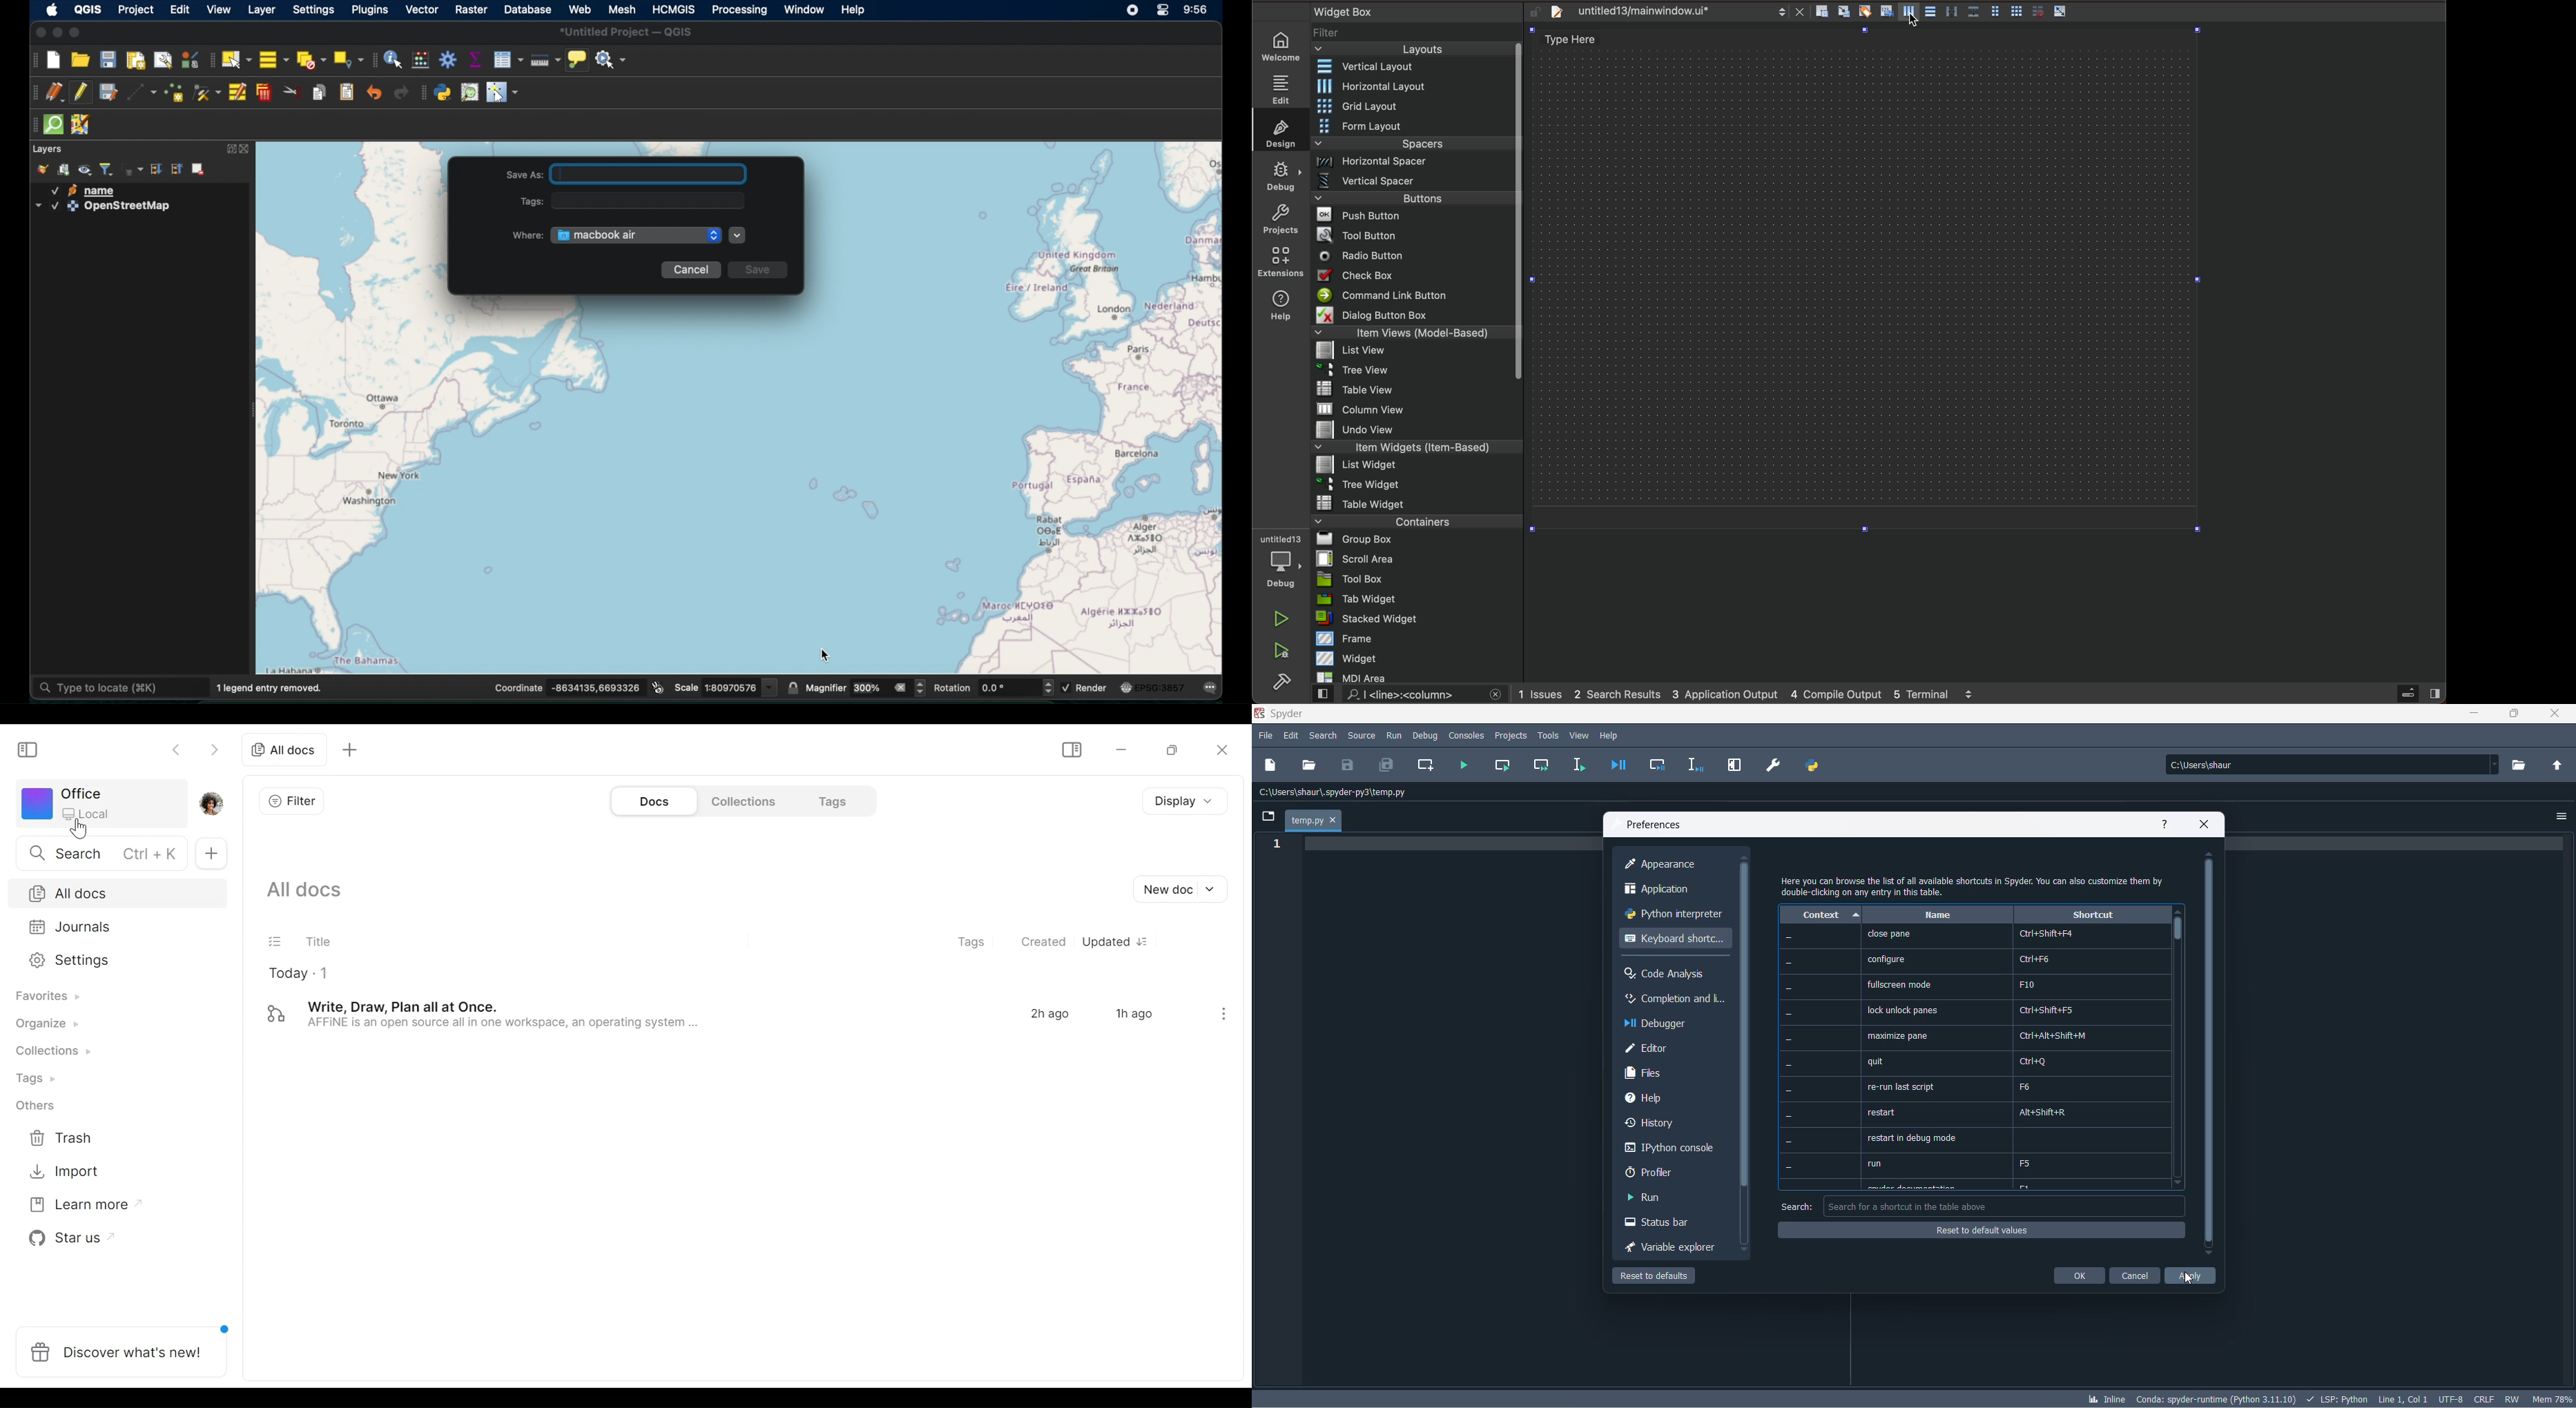 The image size is (2576, 1428). Describe the element at coordinates (1616, 766) in the screenshot. I see `debug file` at that location.